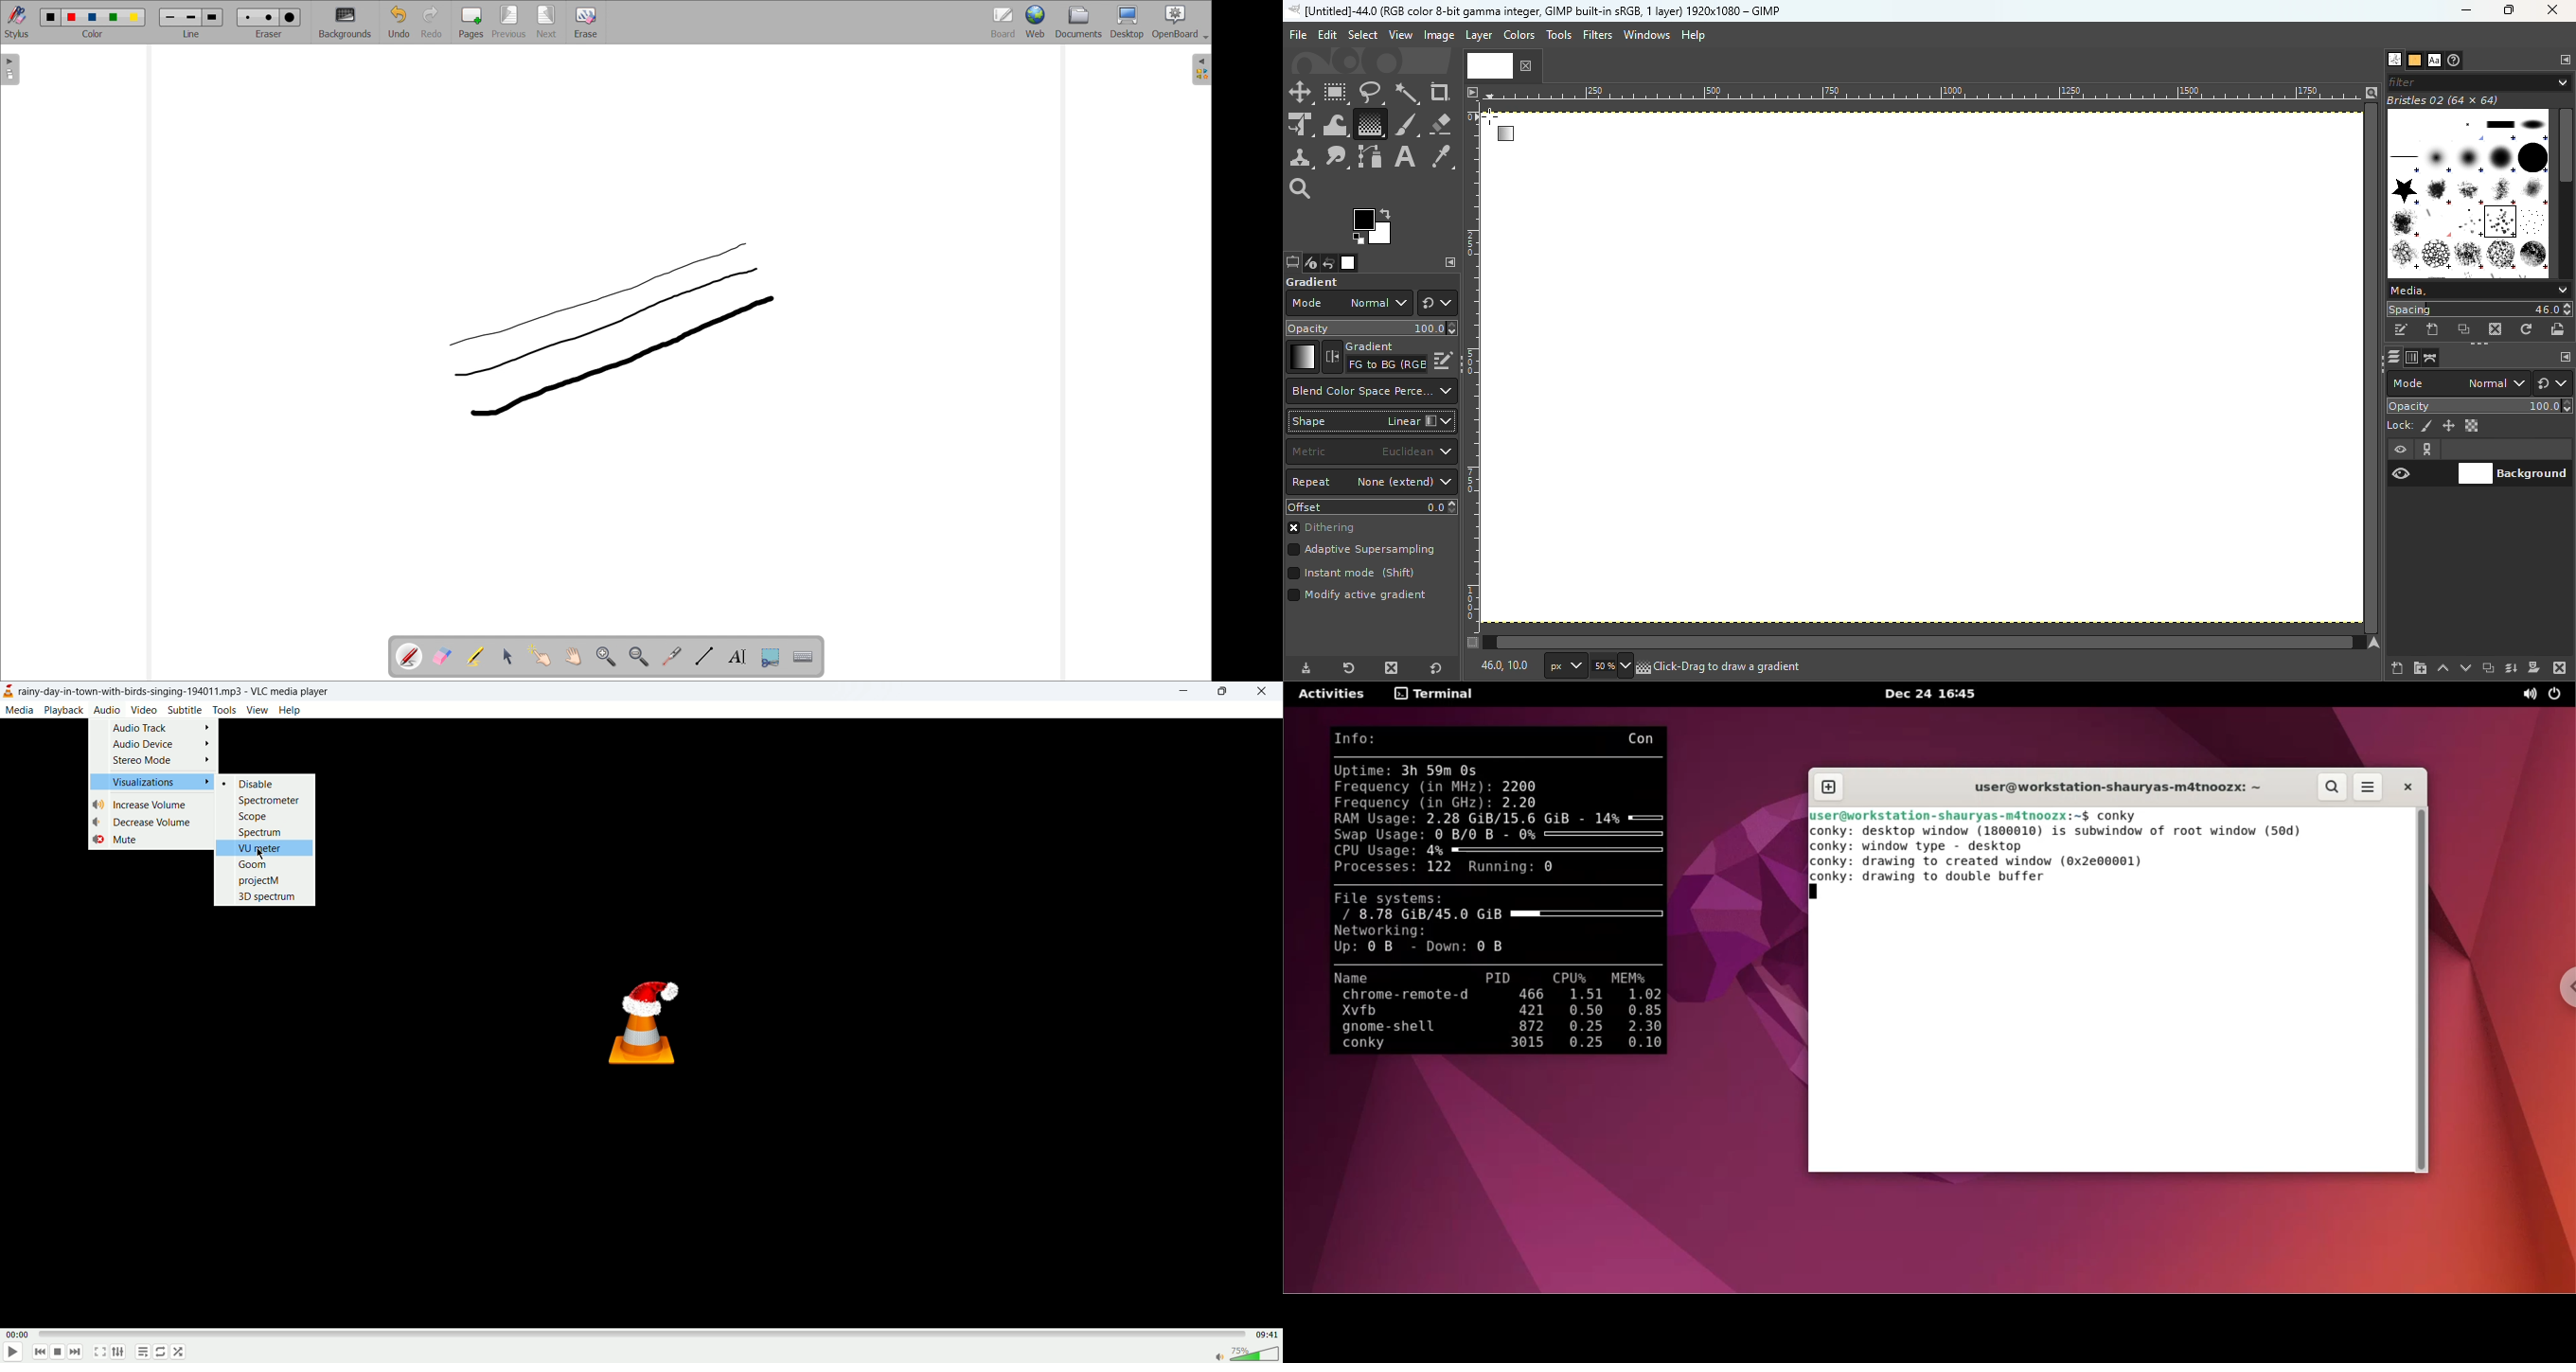 This screenshot has height=1372, width=2576. Describe the element at coordinates (65, 710) in the screenshot. I see `playback` at that location.